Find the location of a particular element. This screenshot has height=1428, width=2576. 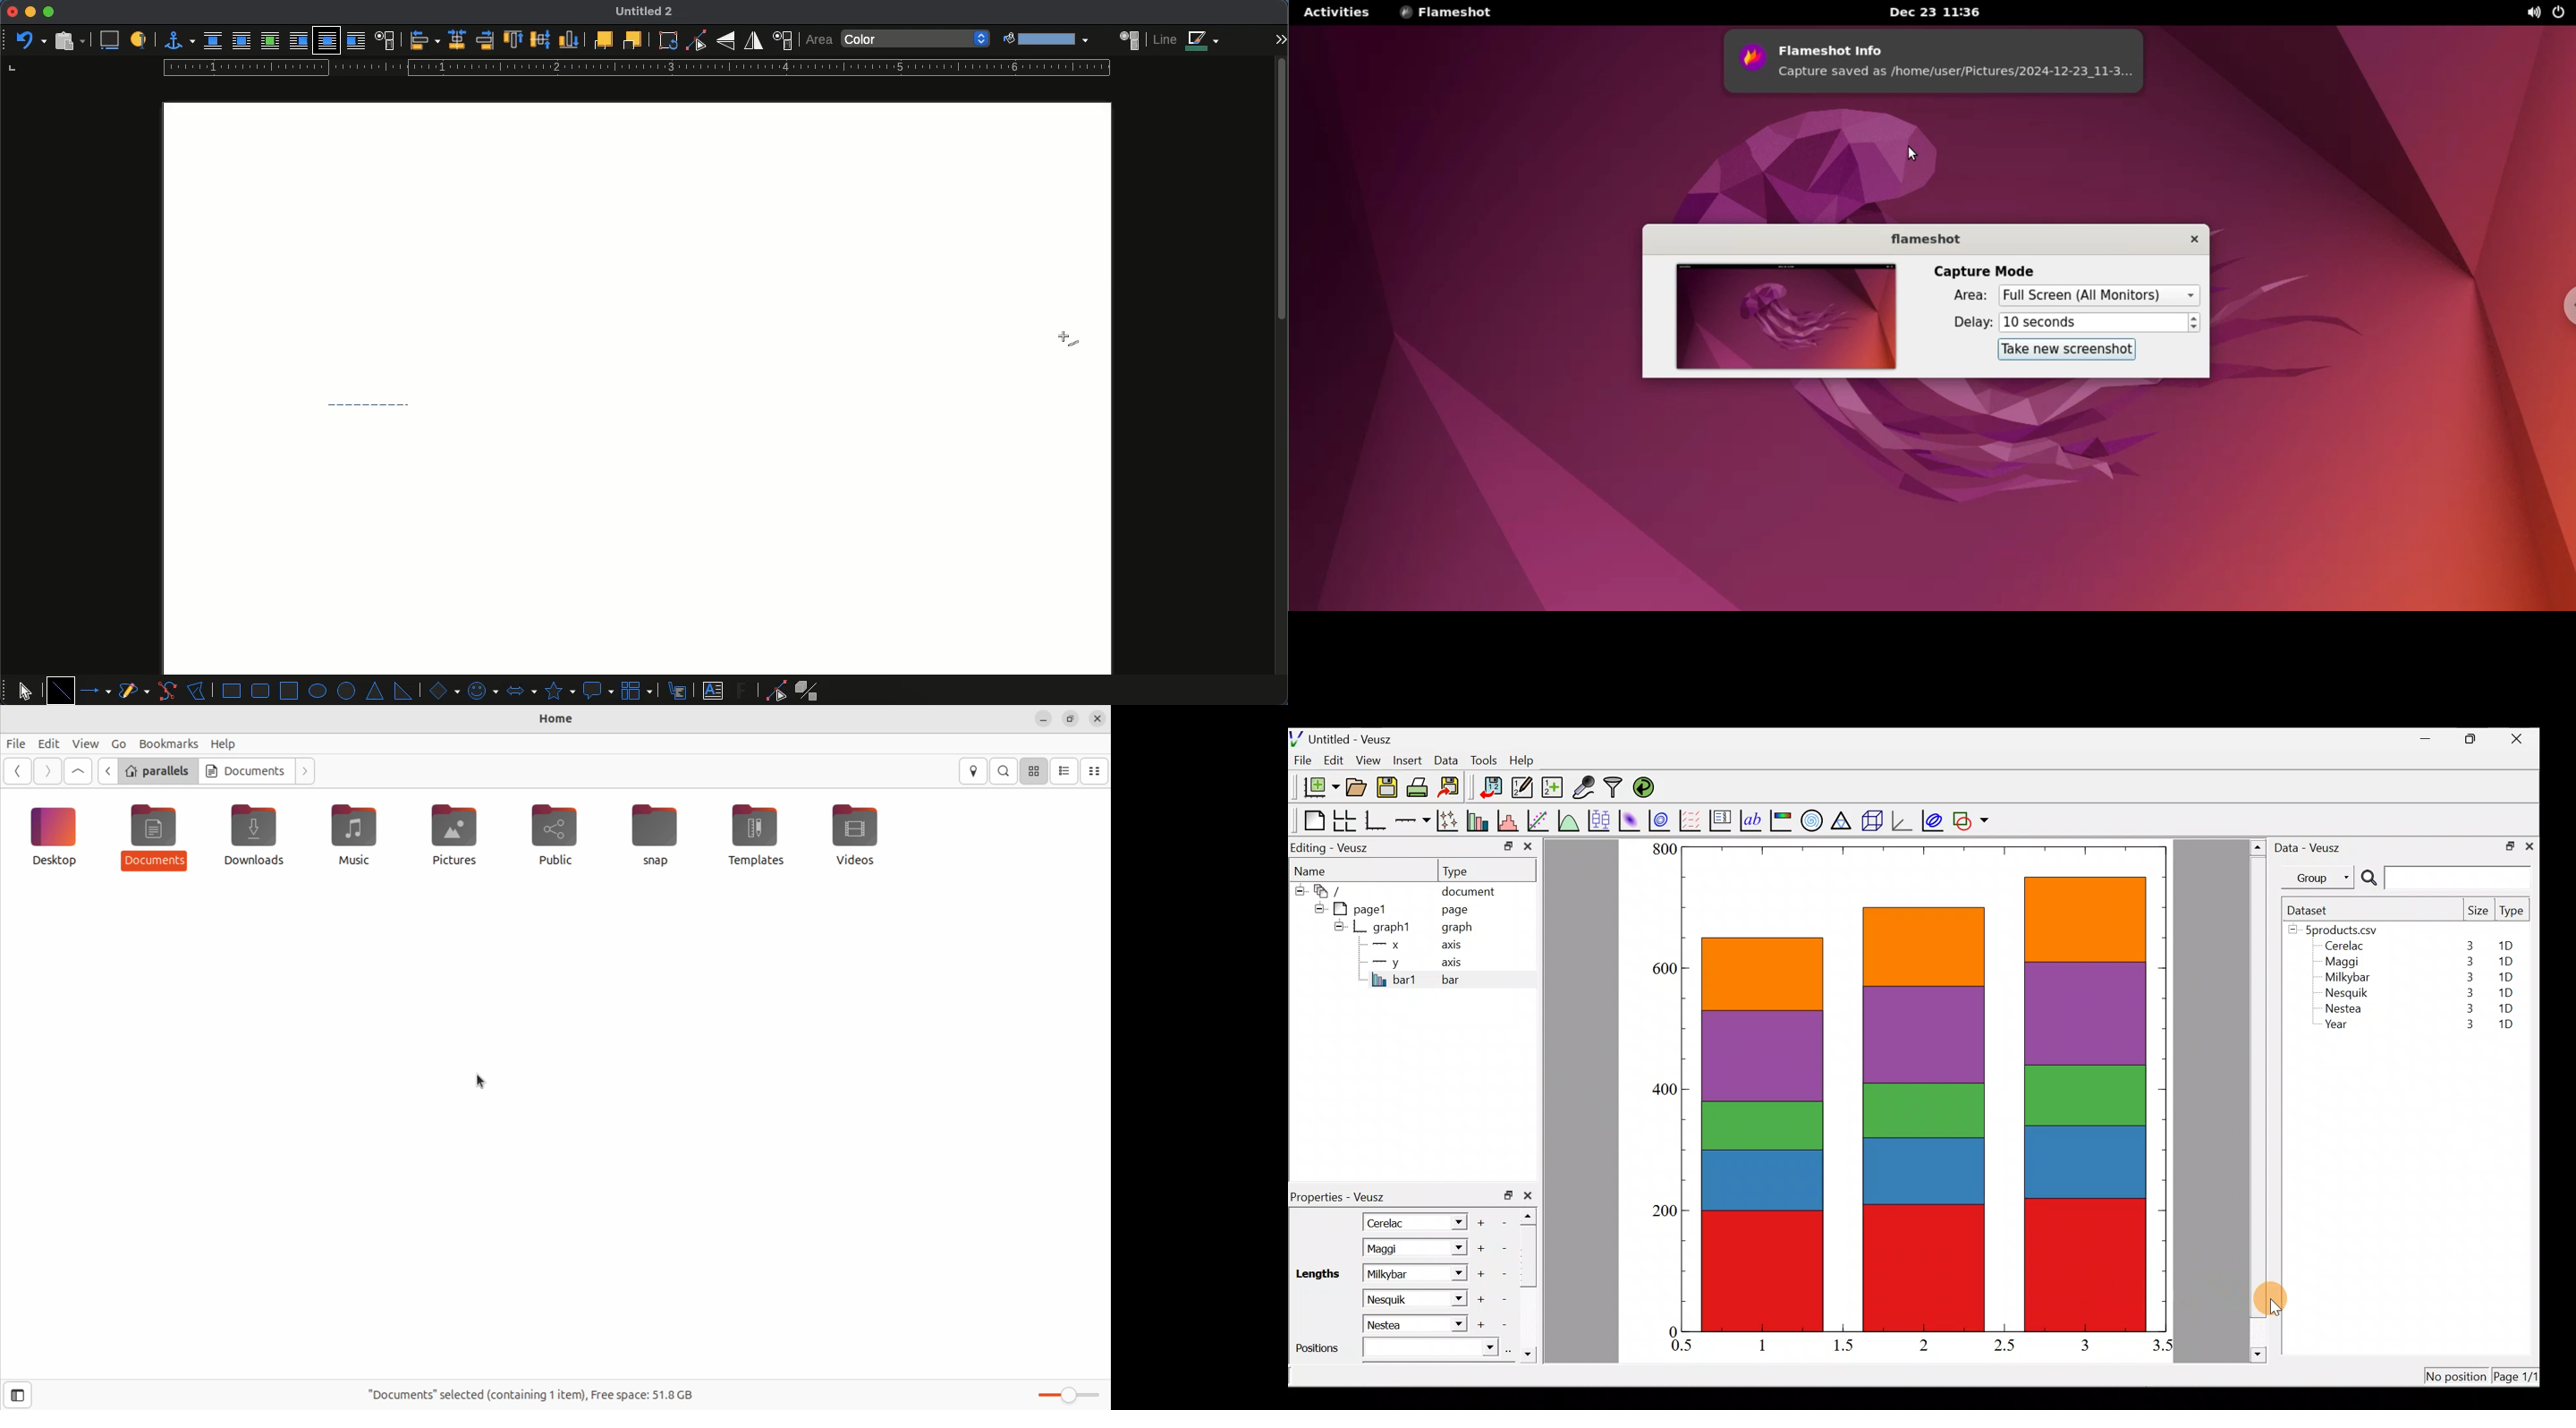

sound options is located at coordinates (2532, 13).